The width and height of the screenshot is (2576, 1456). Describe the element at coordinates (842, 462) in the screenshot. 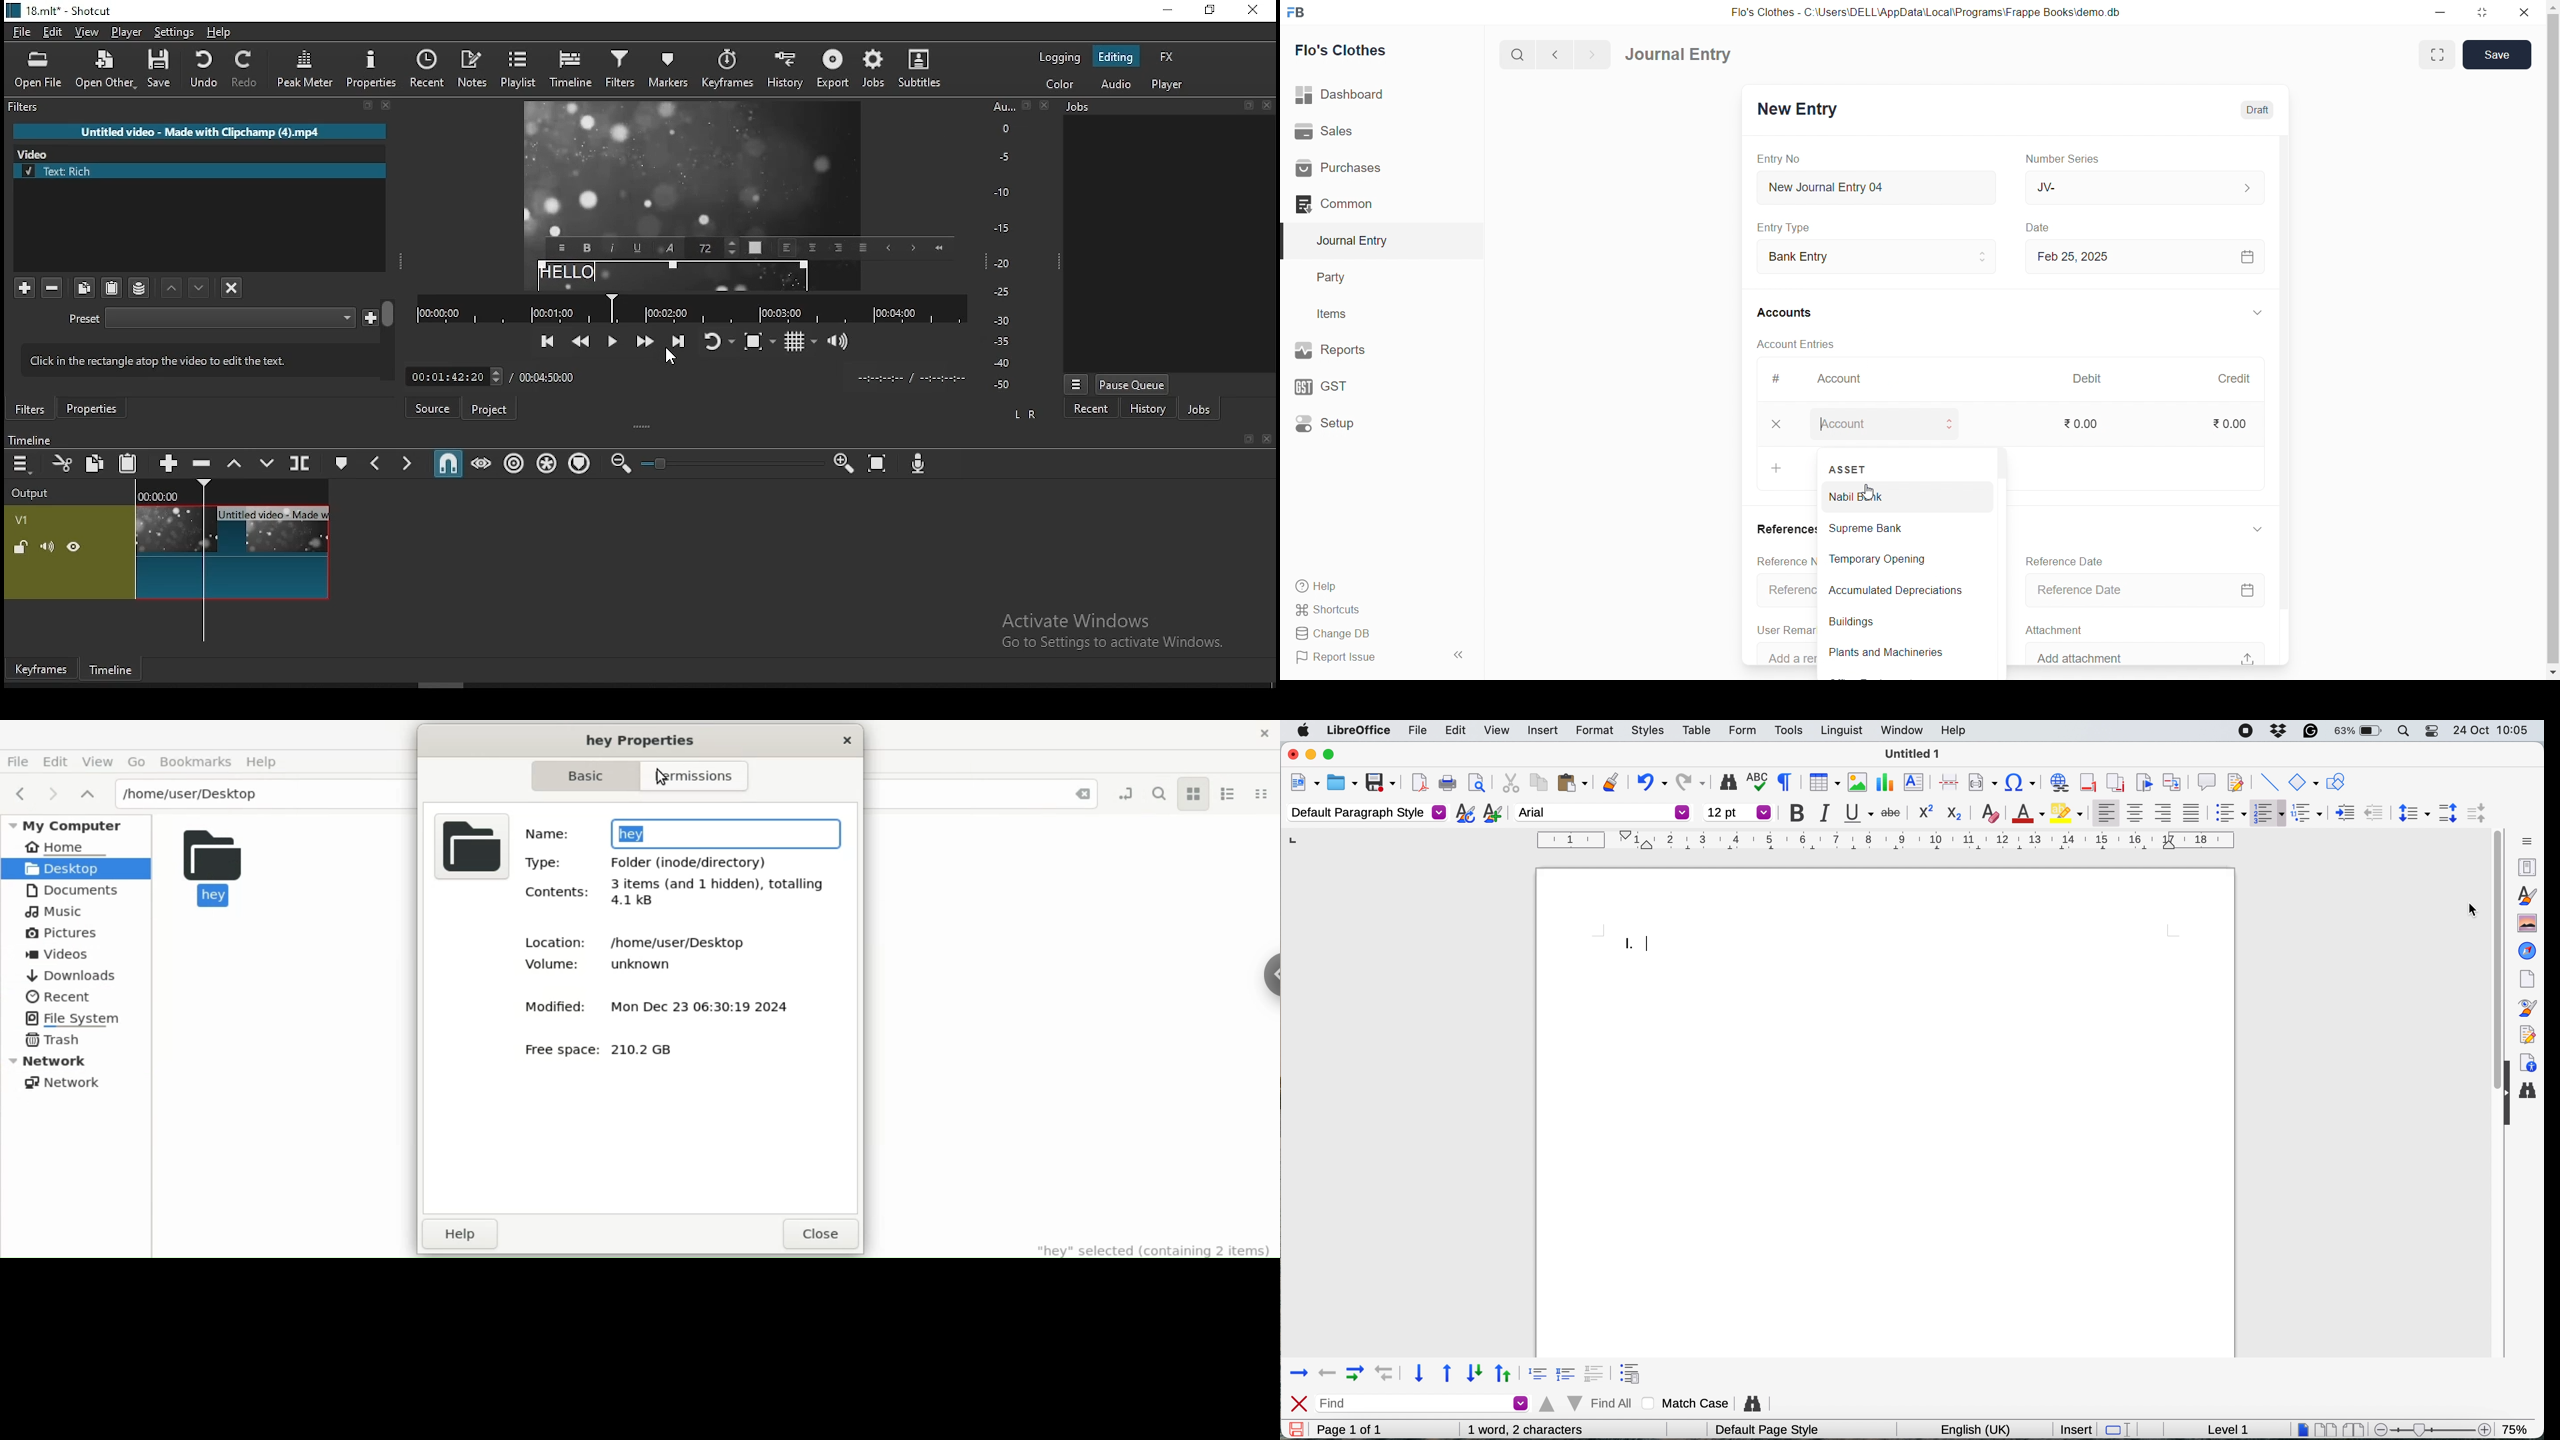

I see `zoom timeline in` at that location.